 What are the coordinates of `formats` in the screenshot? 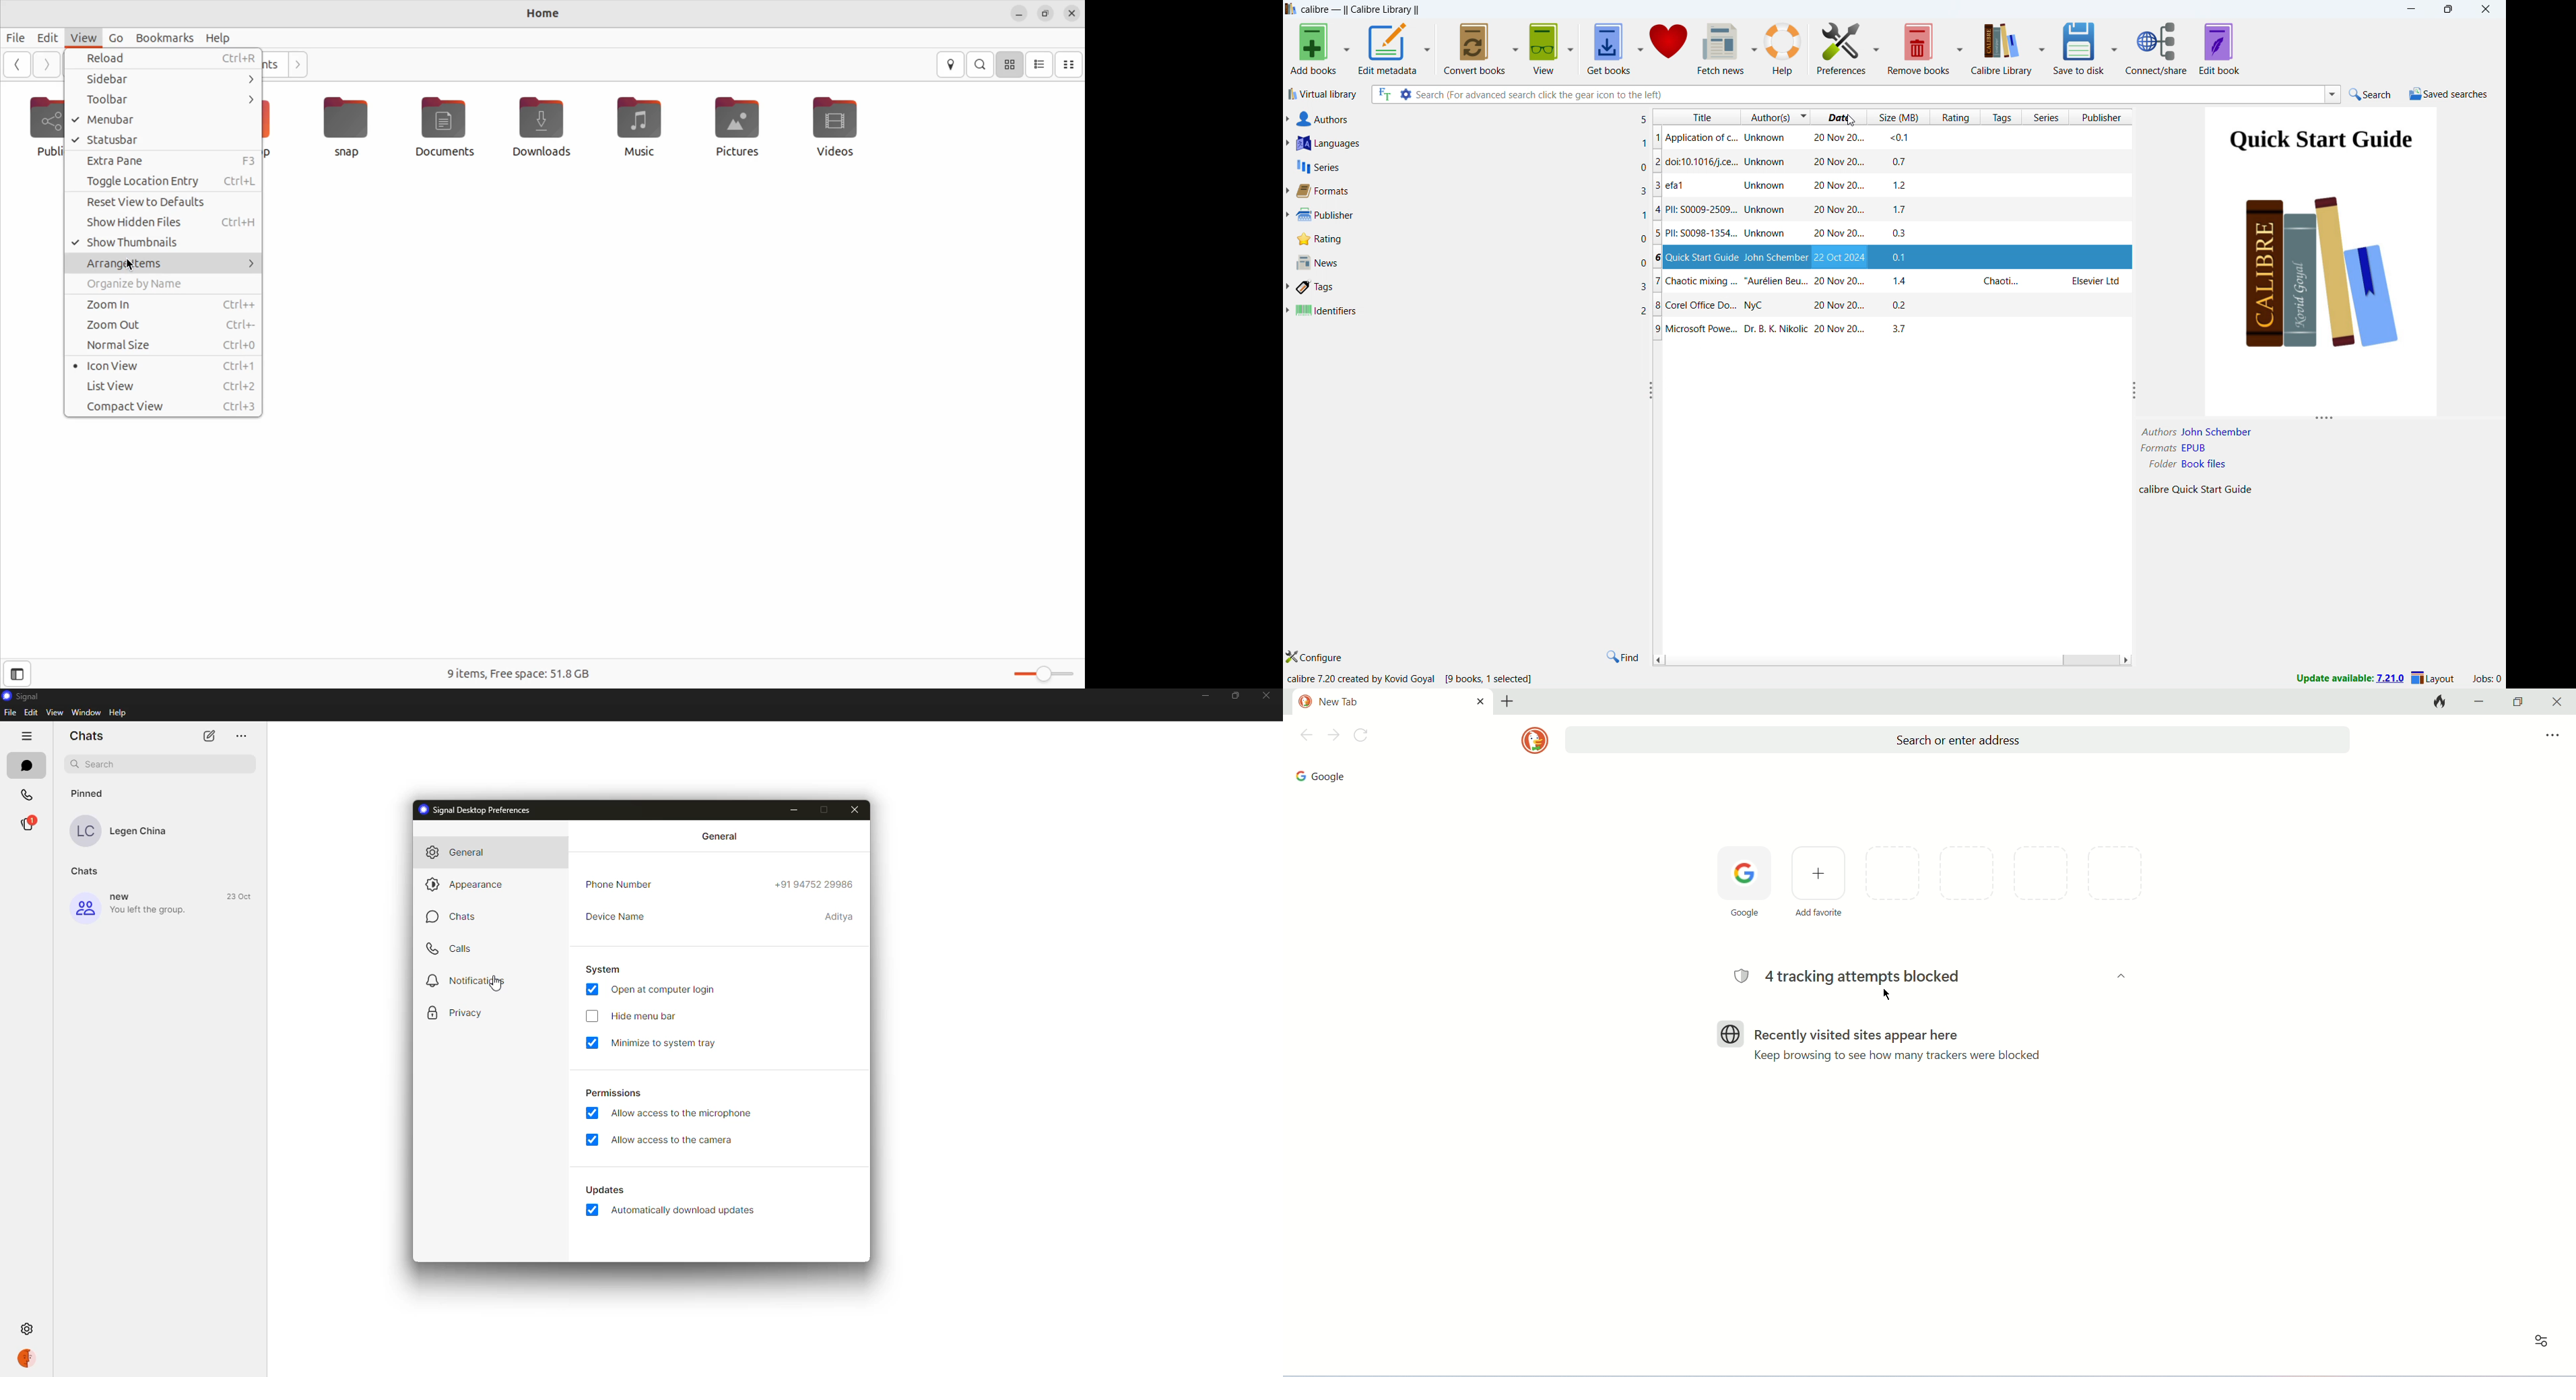 It's located at (1470, 191).